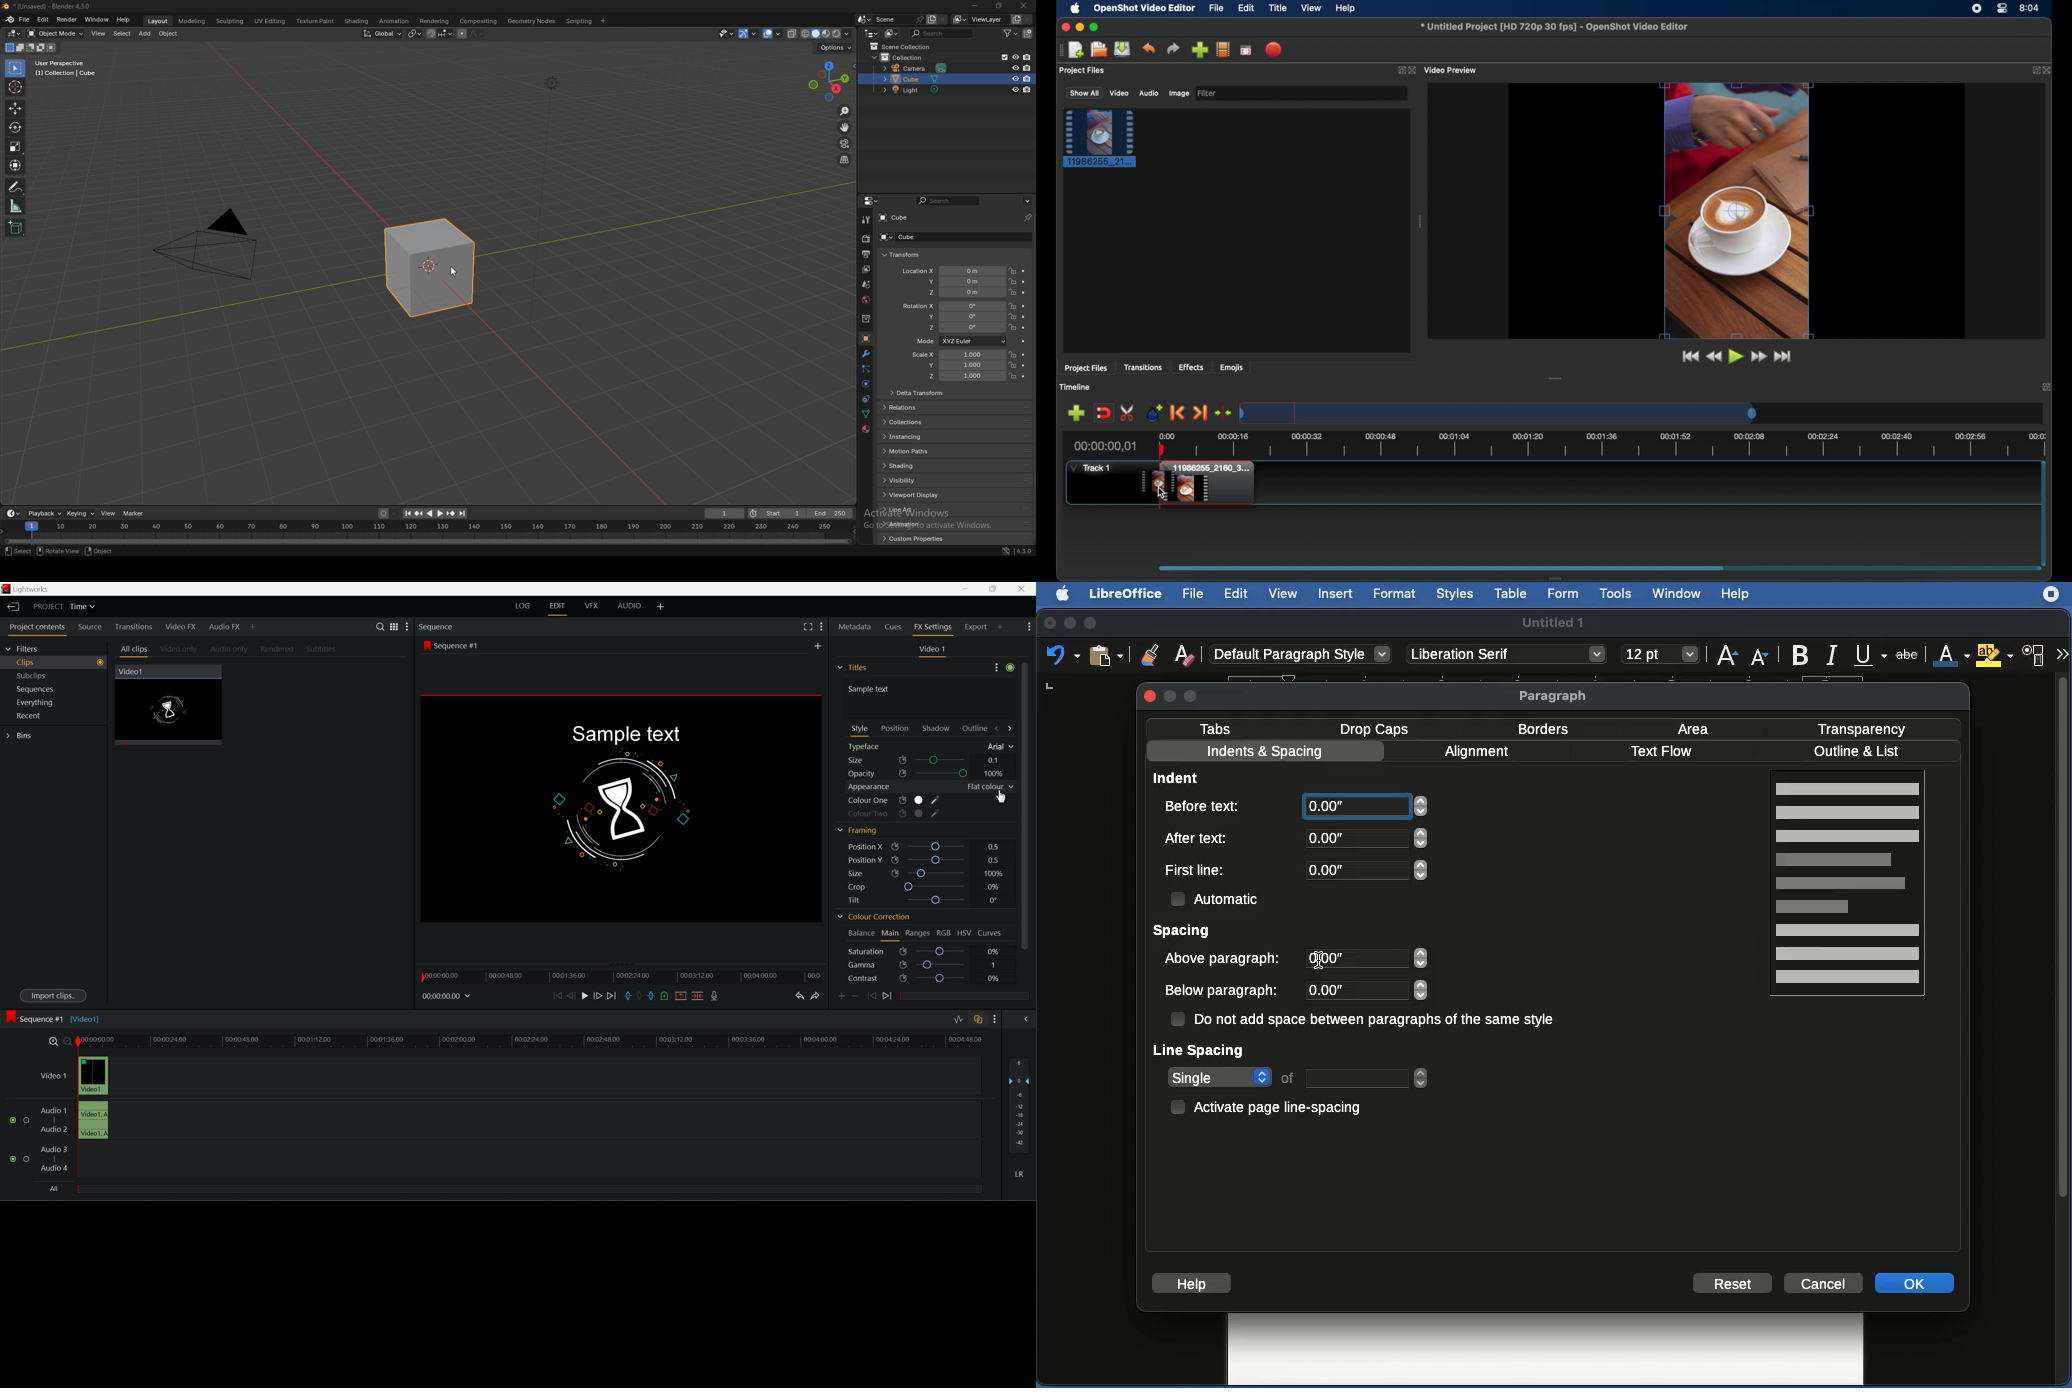  Describe the element at coordinates (1554, 25) in the screenshot. I see `file name` at that location.